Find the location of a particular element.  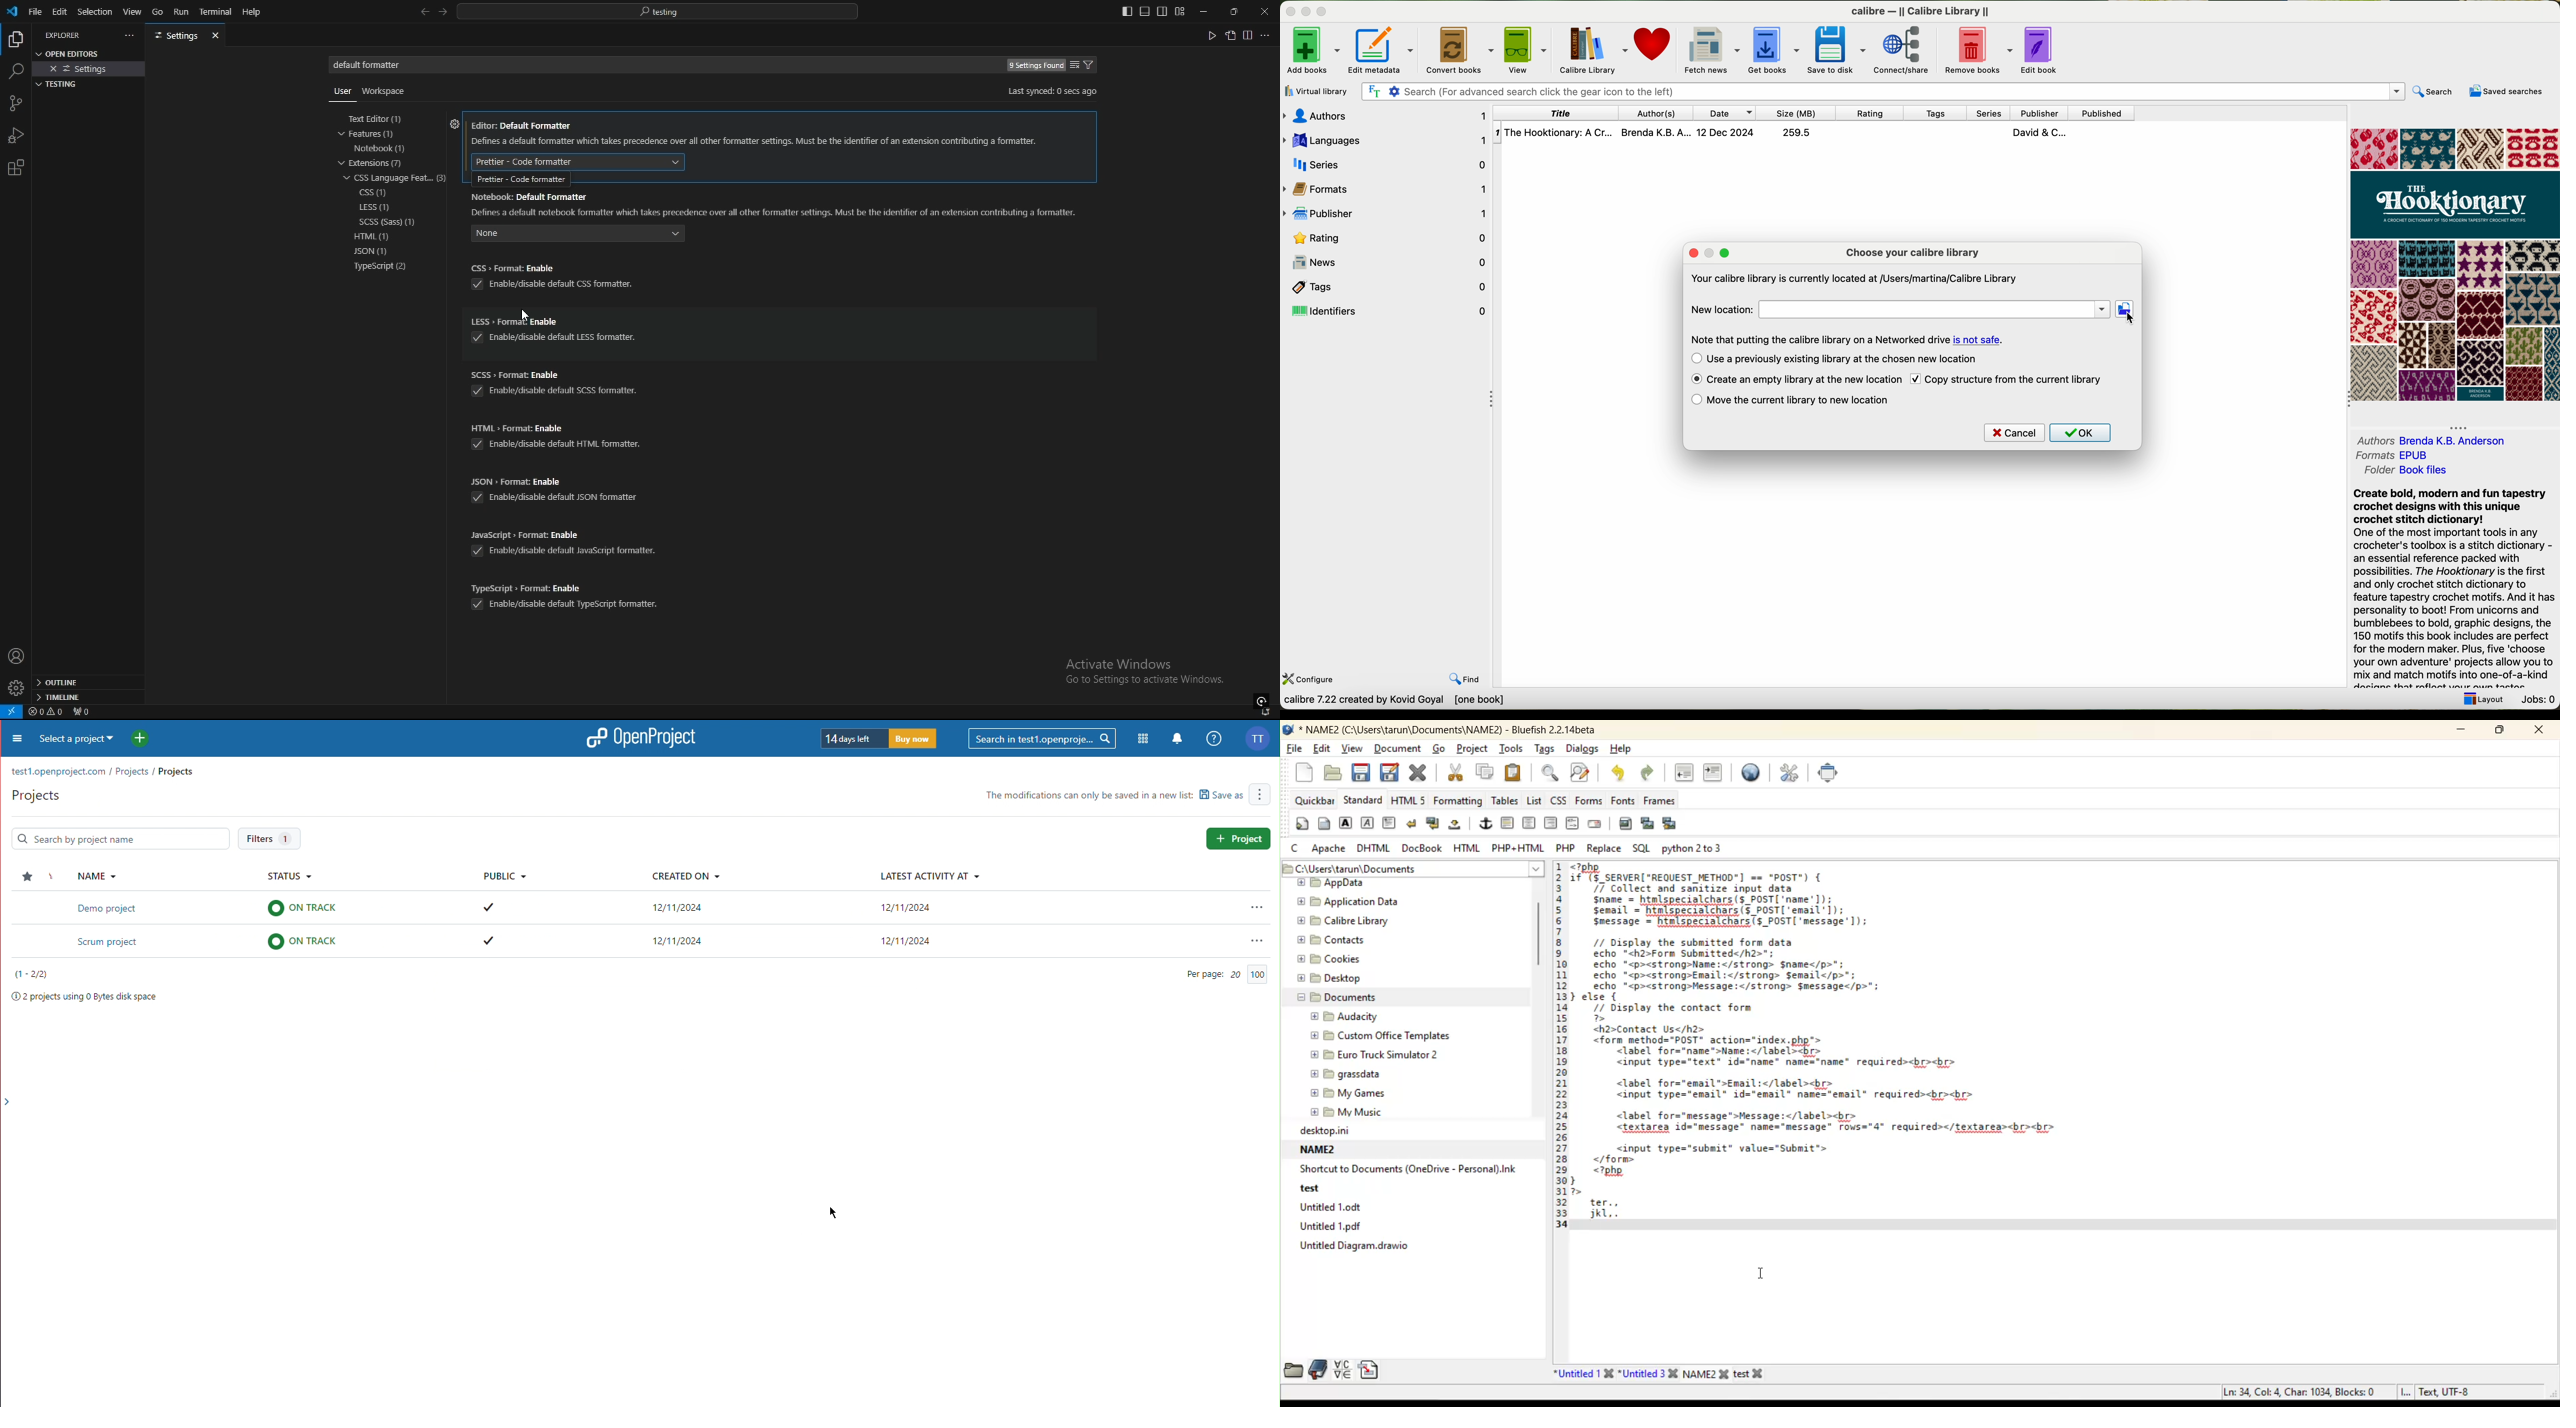

filebrowser is located at coordinates (1295, 1372).